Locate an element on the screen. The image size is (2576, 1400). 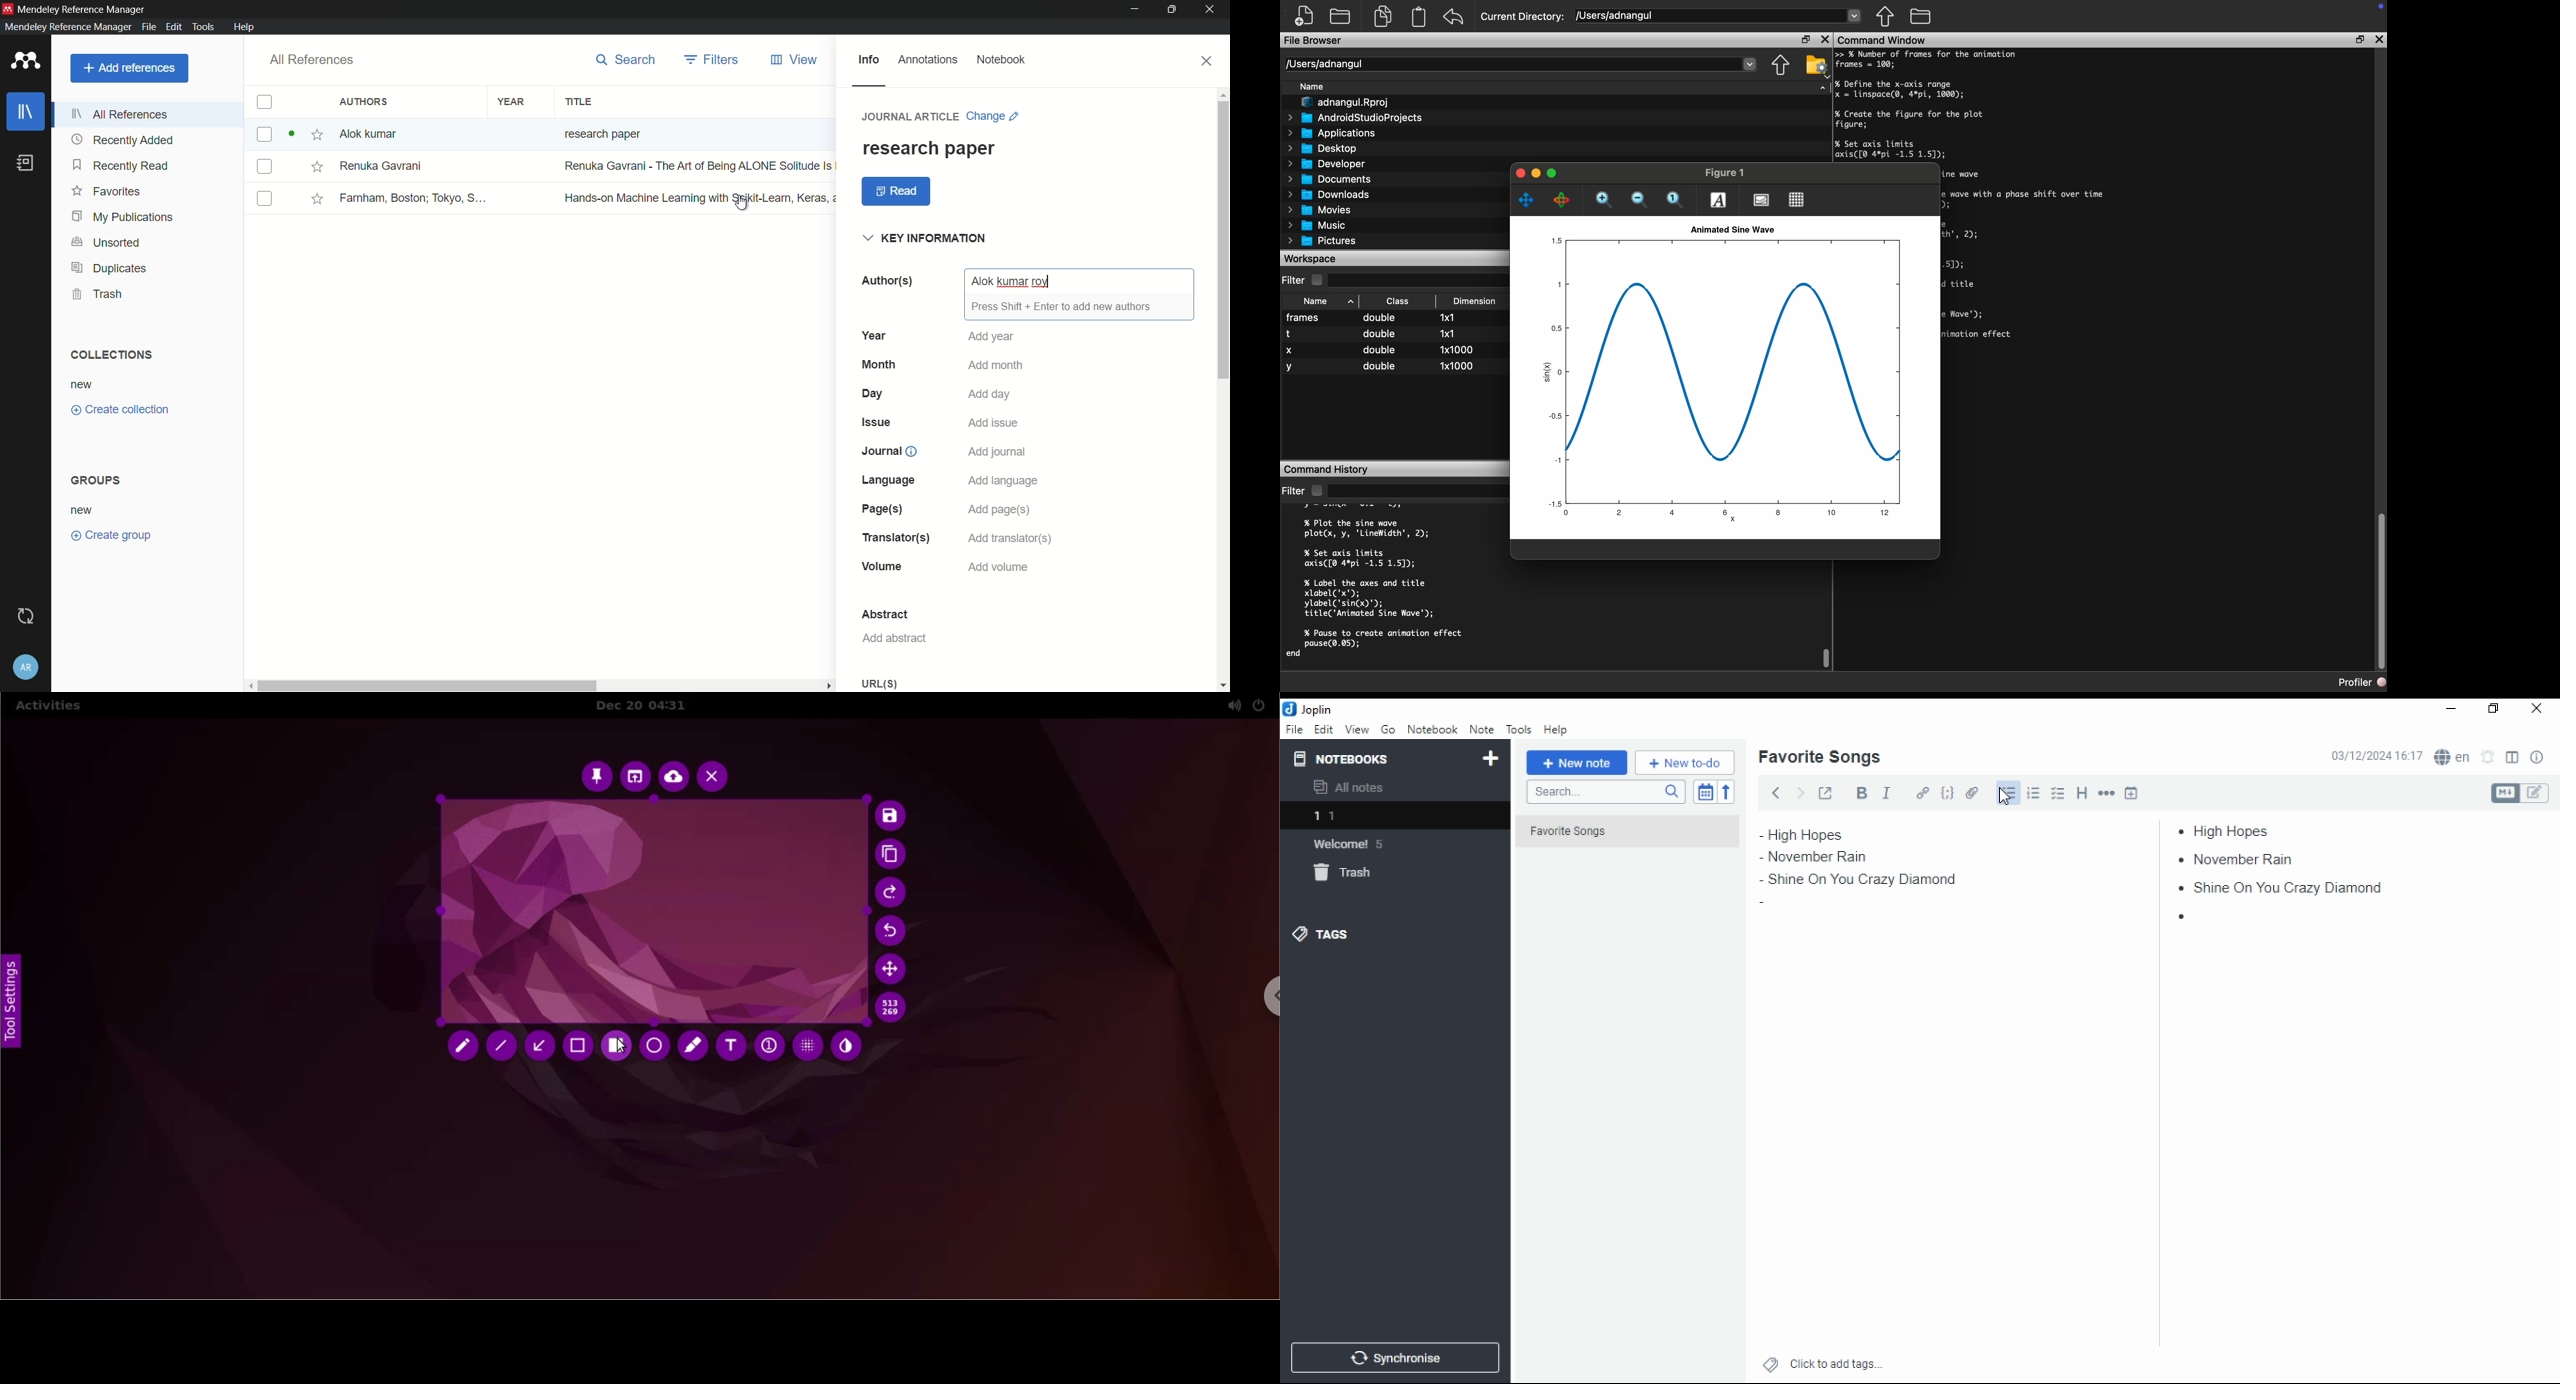
tags is located at coordinates (1321, 933).